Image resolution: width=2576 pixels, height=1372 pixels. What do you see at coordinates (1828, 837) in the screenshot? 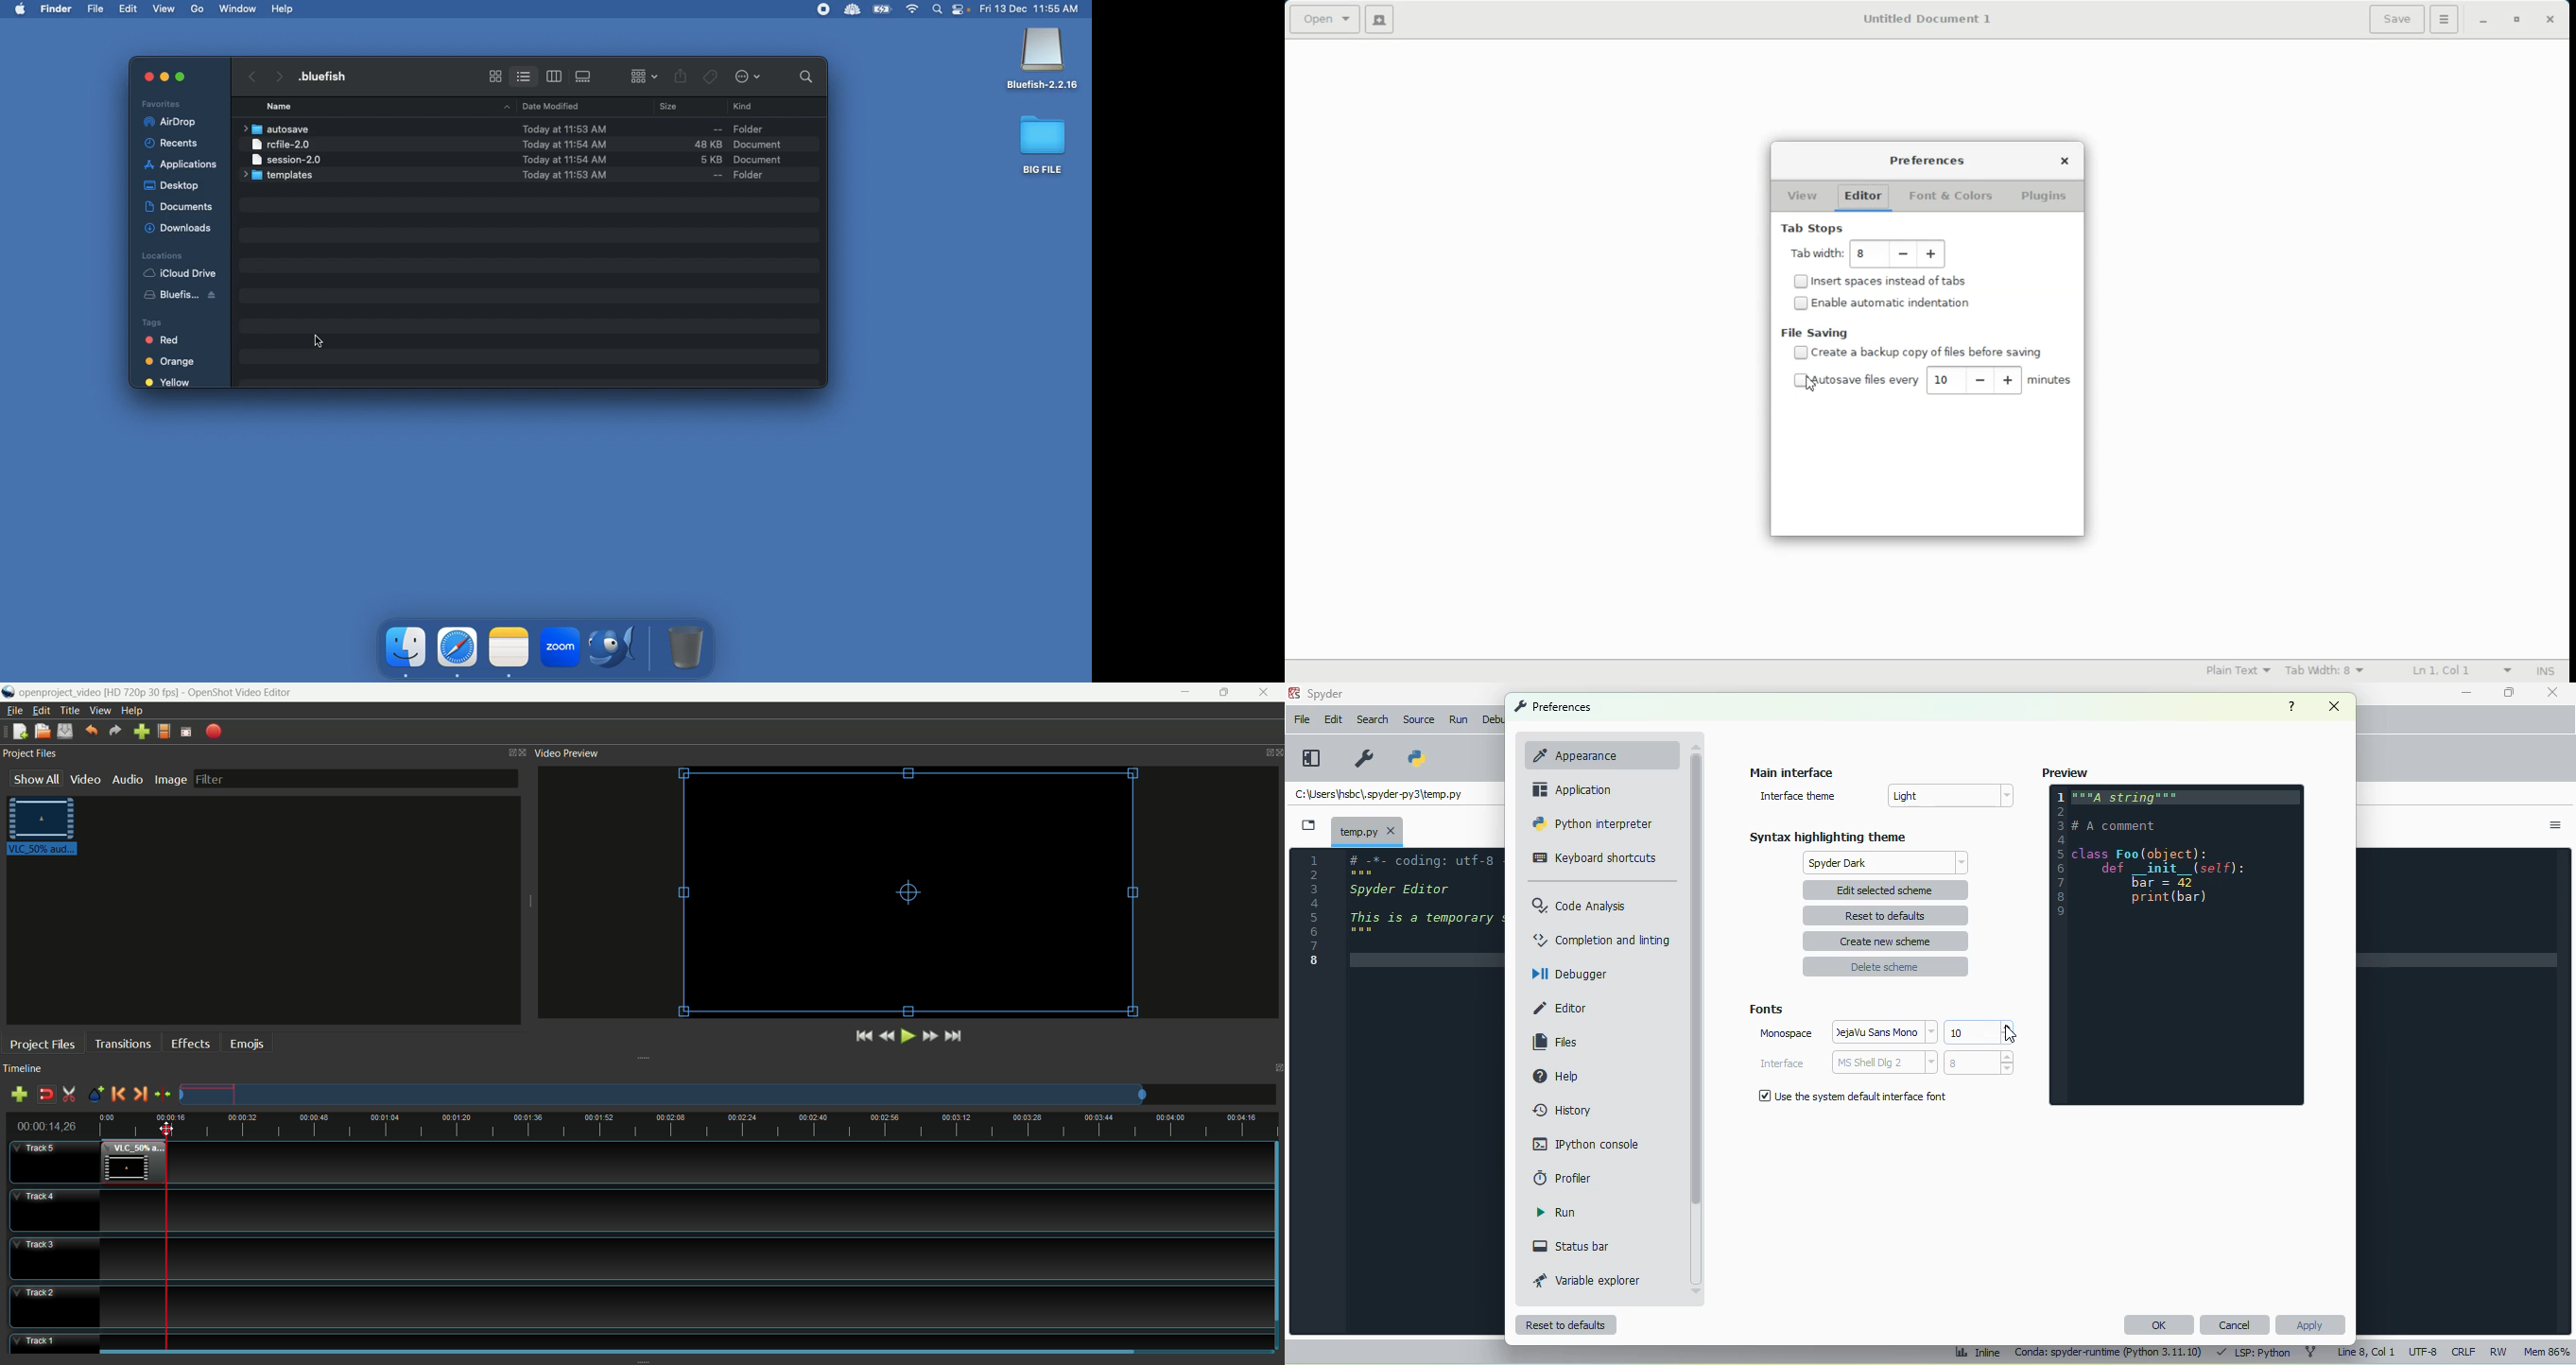
I see `syntax highlighting theme` at bounding box center [1828, 837].